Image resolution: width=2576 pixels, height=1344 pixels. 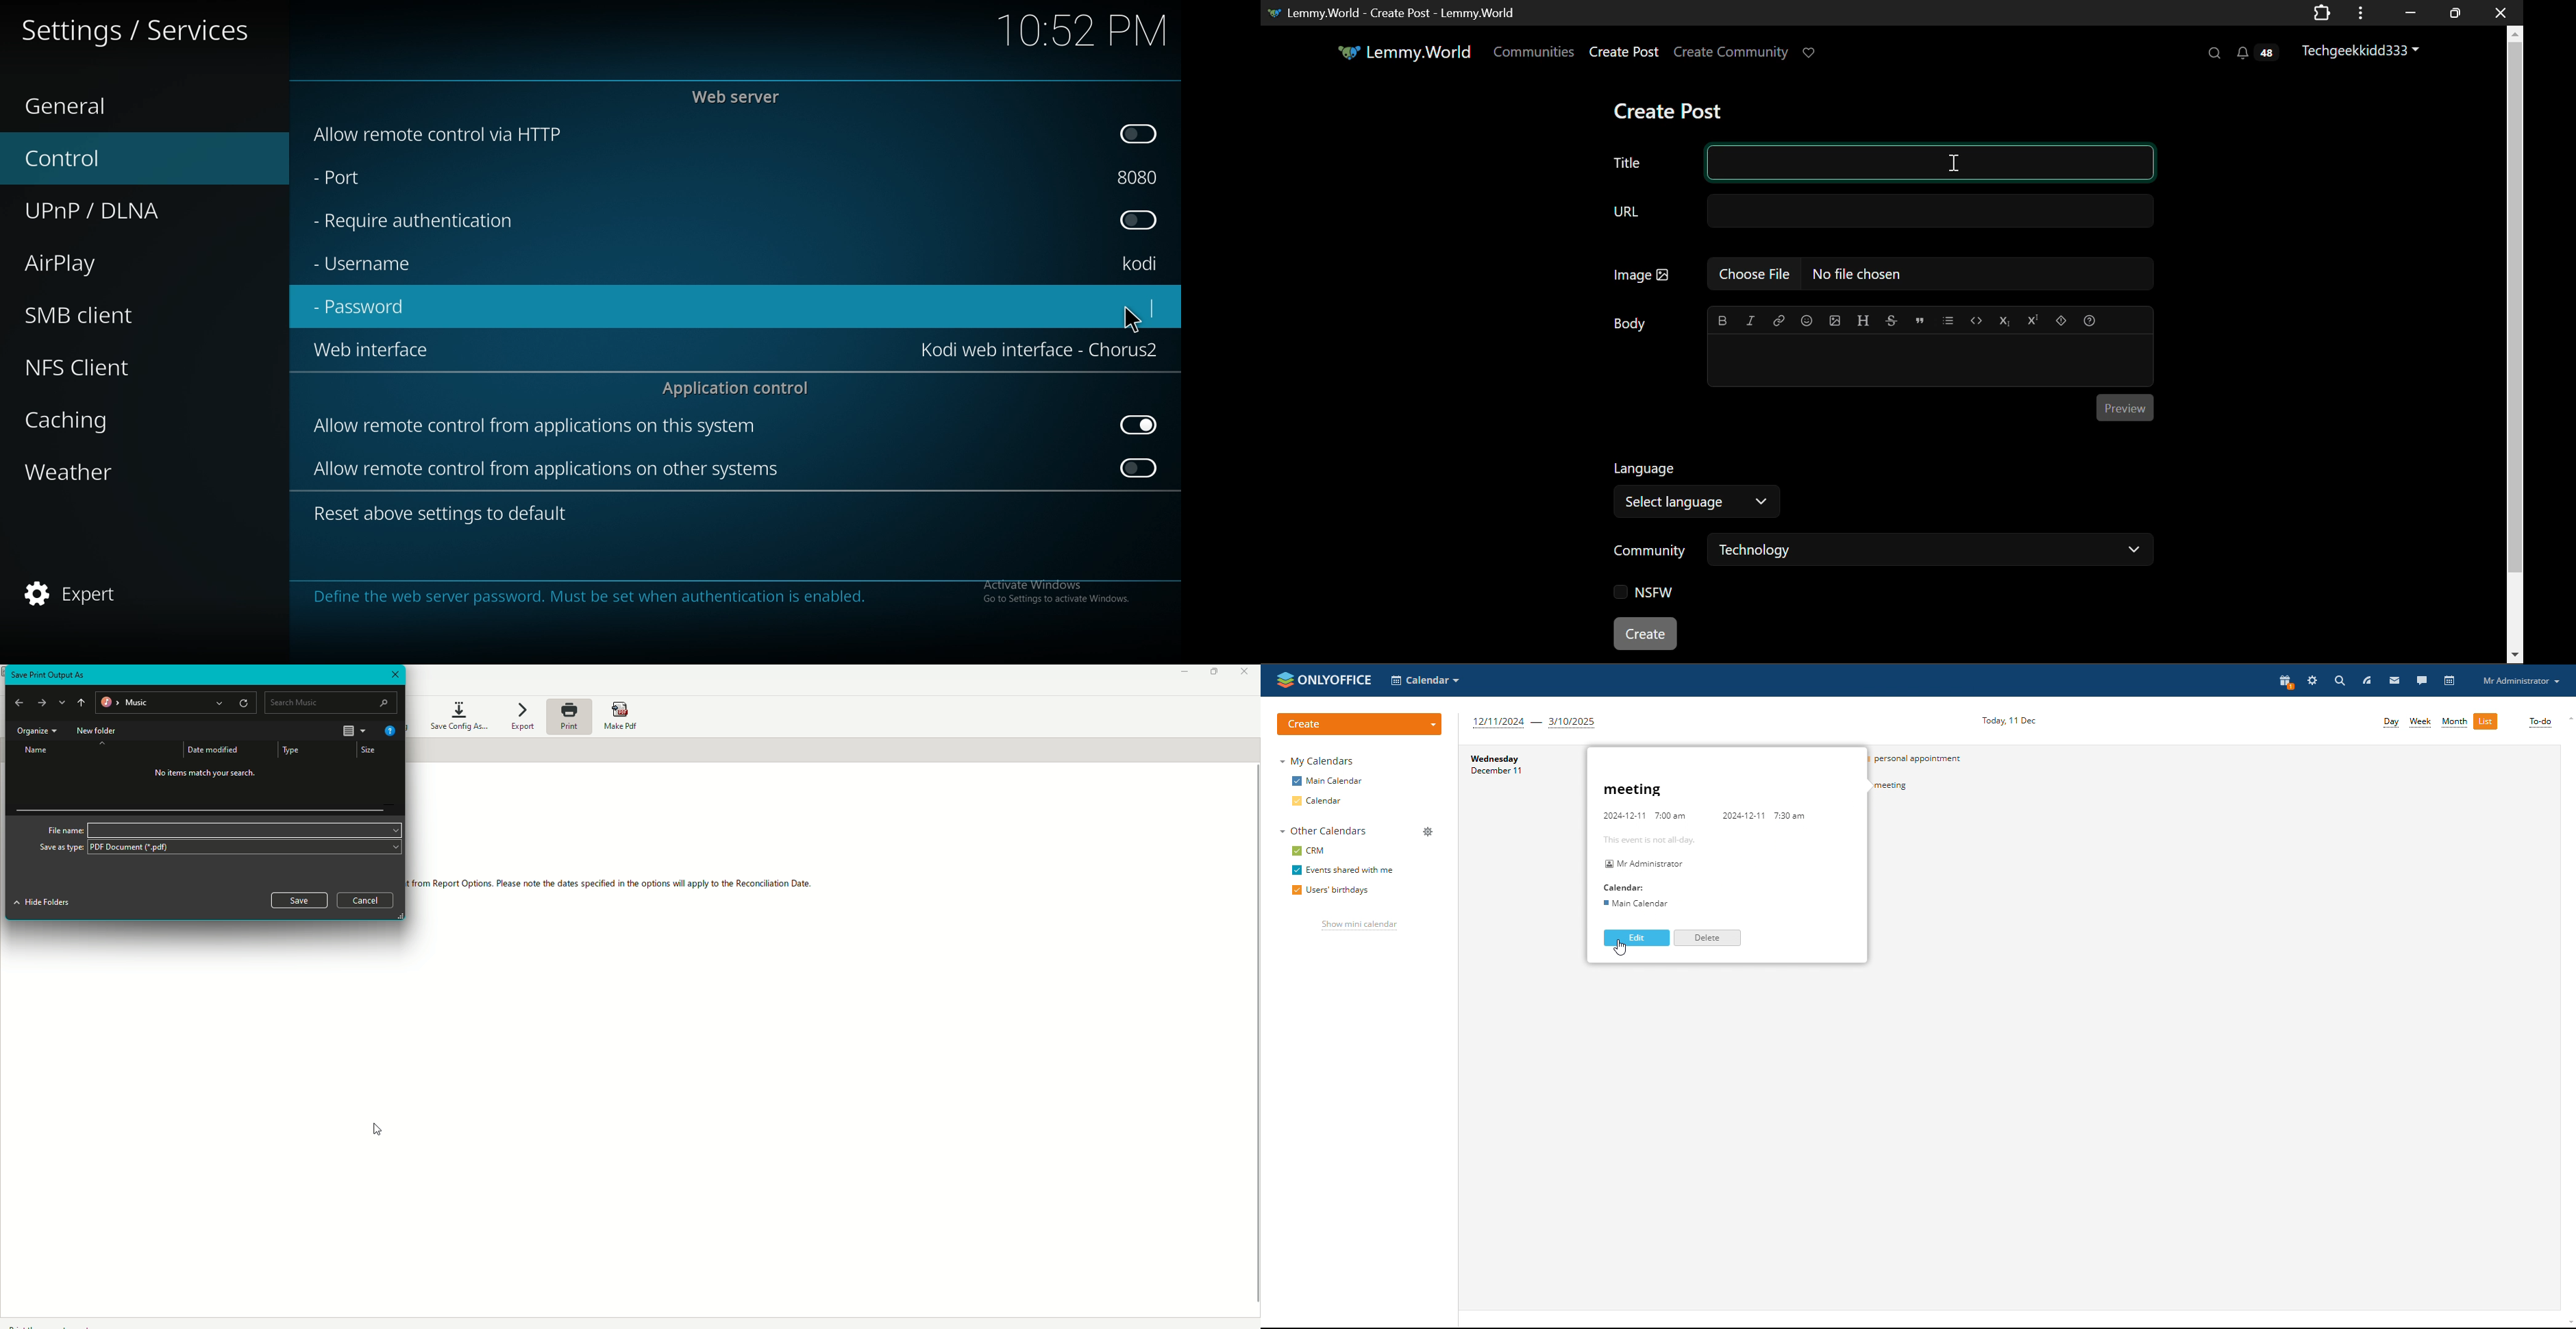 What do you see at coordinates (740, 388) in the screenshot?
I see `application control` at bounding box center [740, 388].